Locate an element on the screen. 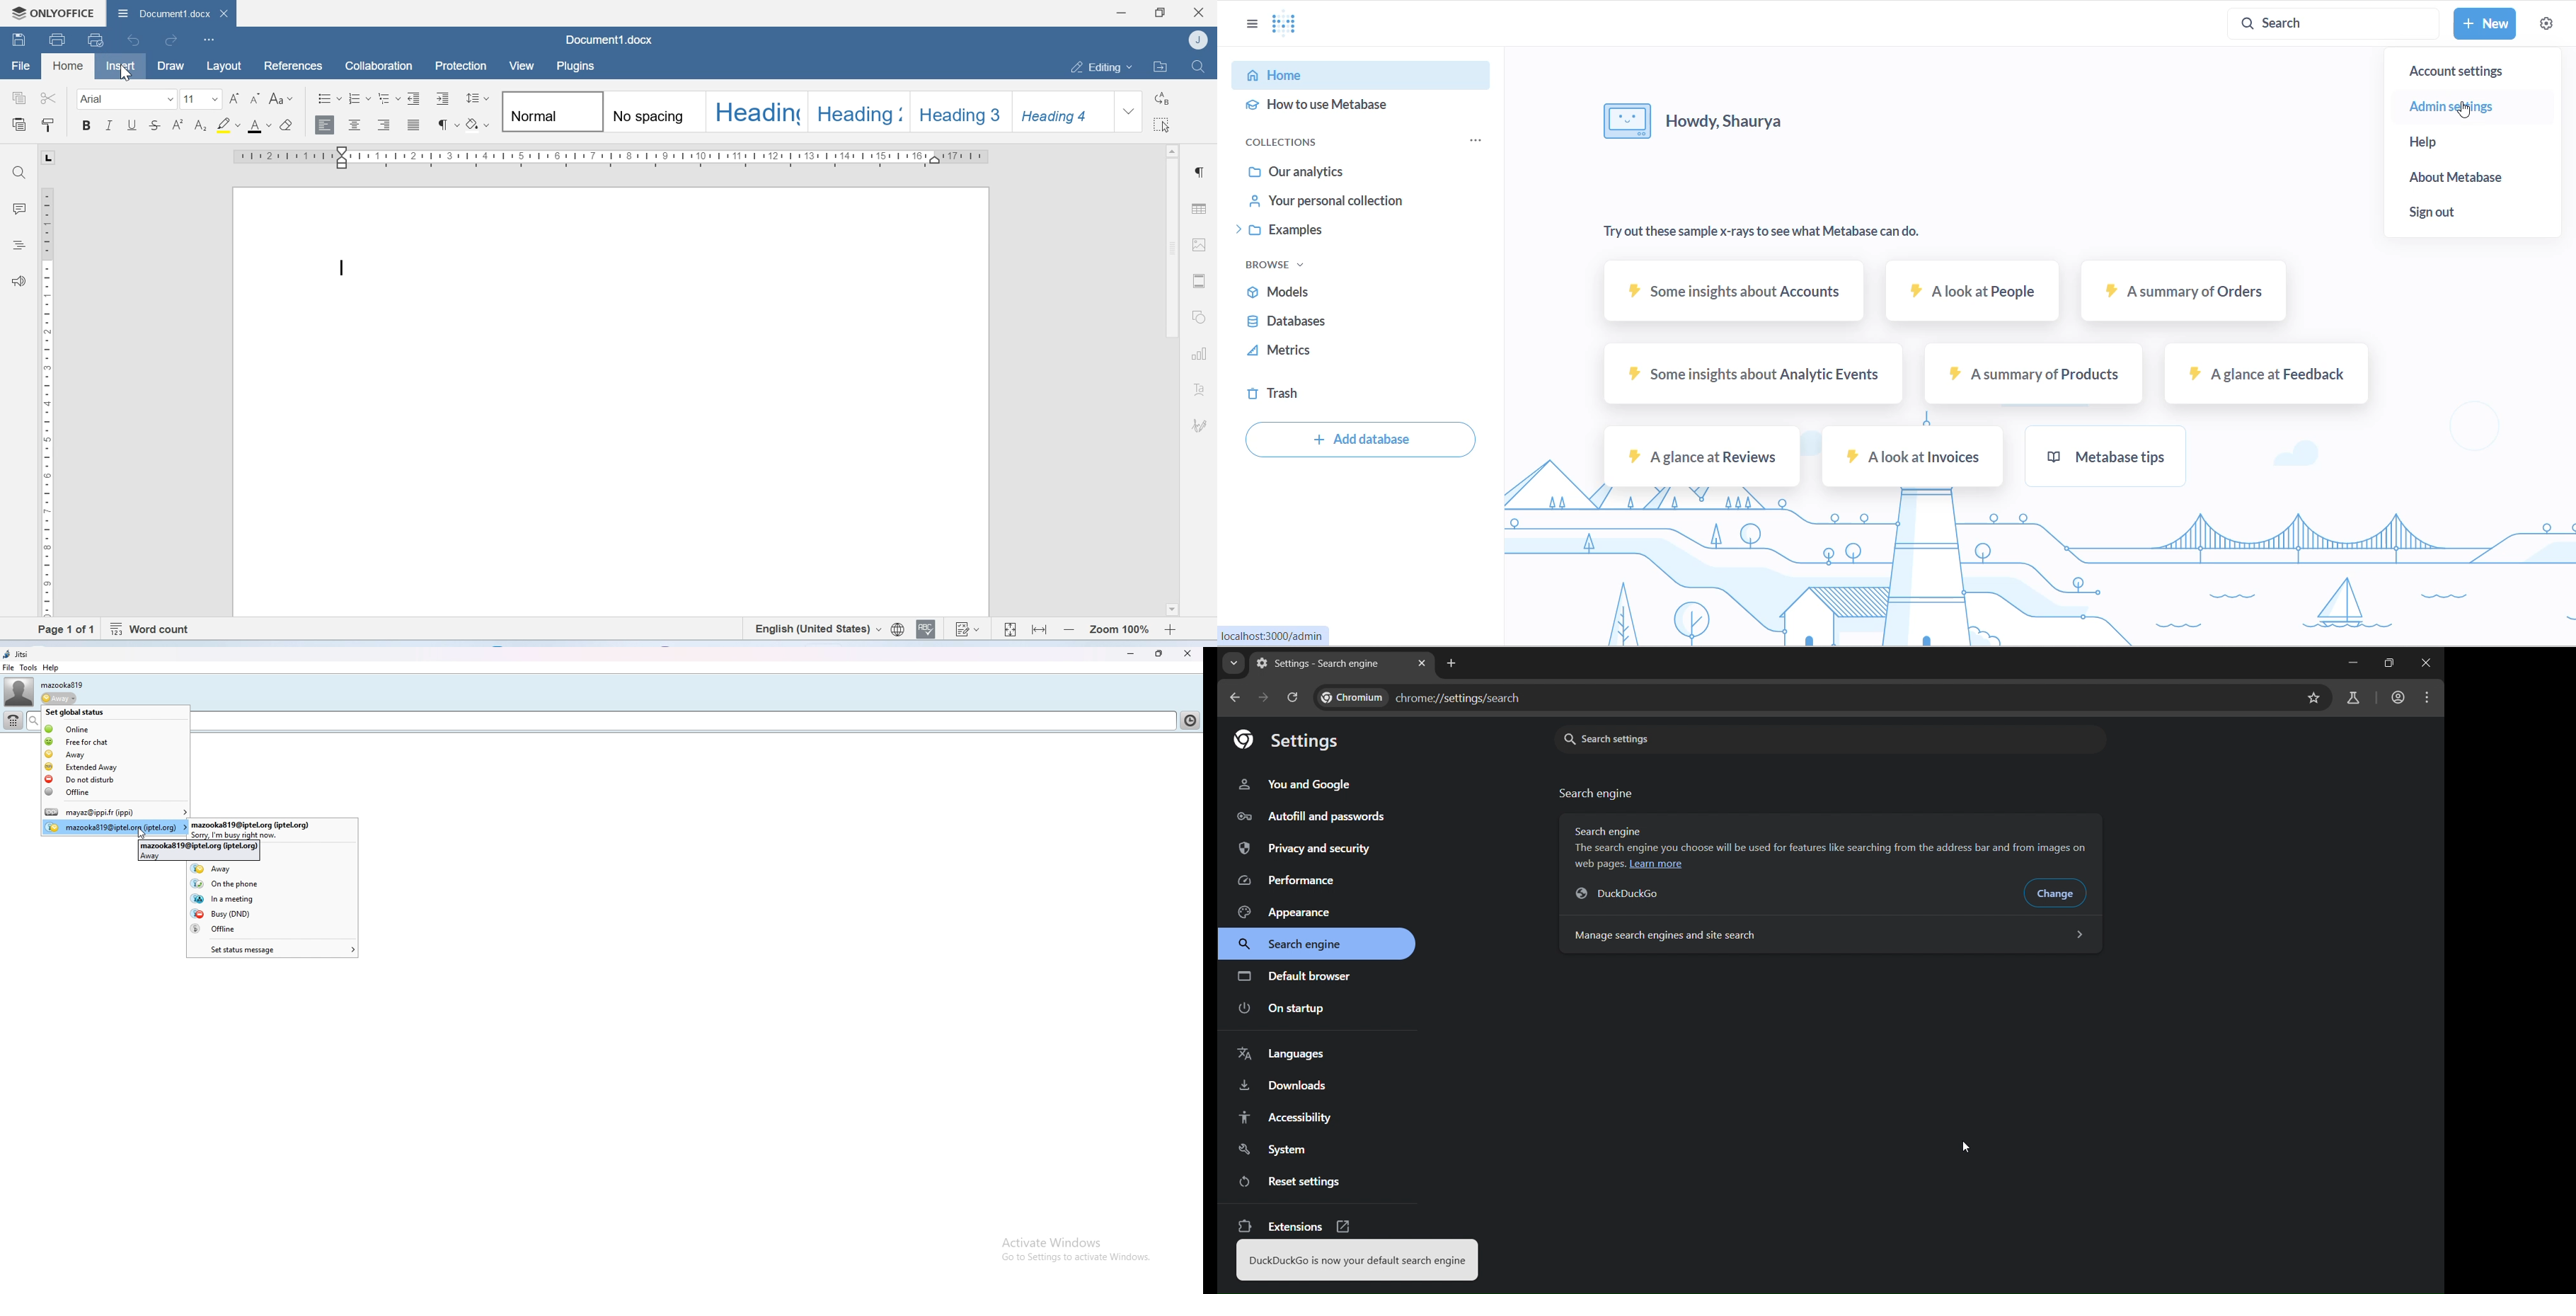 Image resolution: width=2576 pixels, height=1316 pixels. Highlight color is located at coordinates (228, 127).